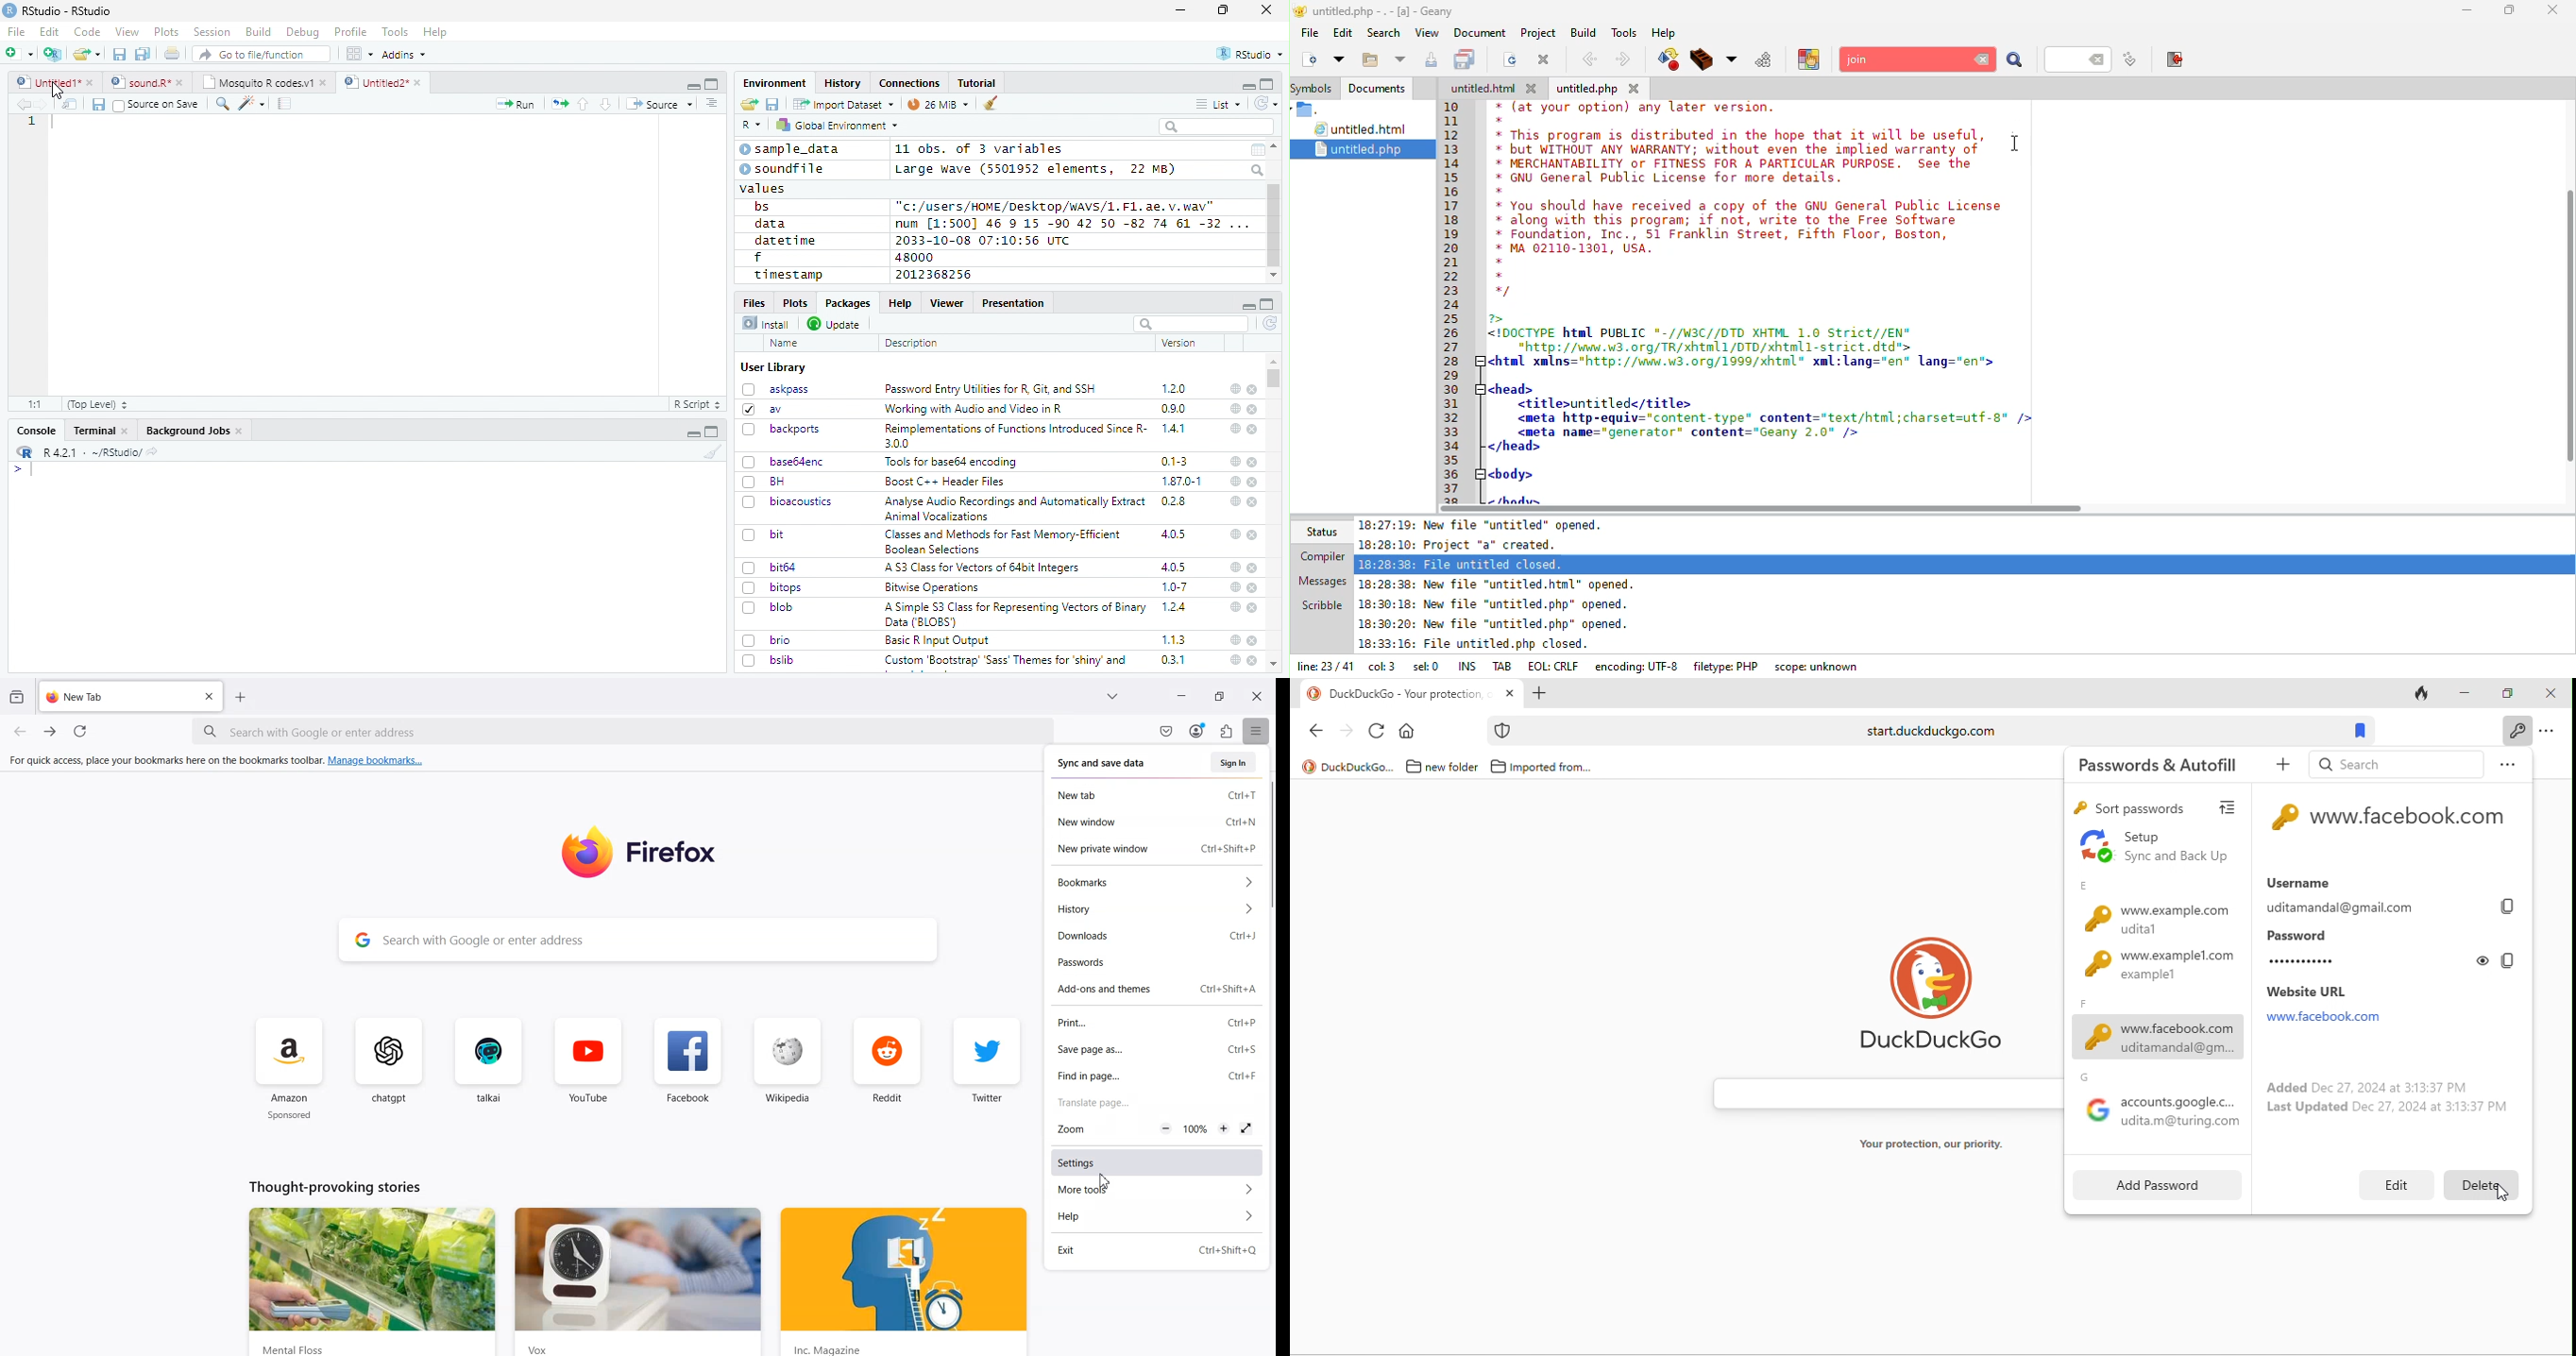 Image resolution: width=2576 pixels, height=1372 pixels. Describe the element at coordinates (1266, 8) in the screenshot. I see `close` at that location.